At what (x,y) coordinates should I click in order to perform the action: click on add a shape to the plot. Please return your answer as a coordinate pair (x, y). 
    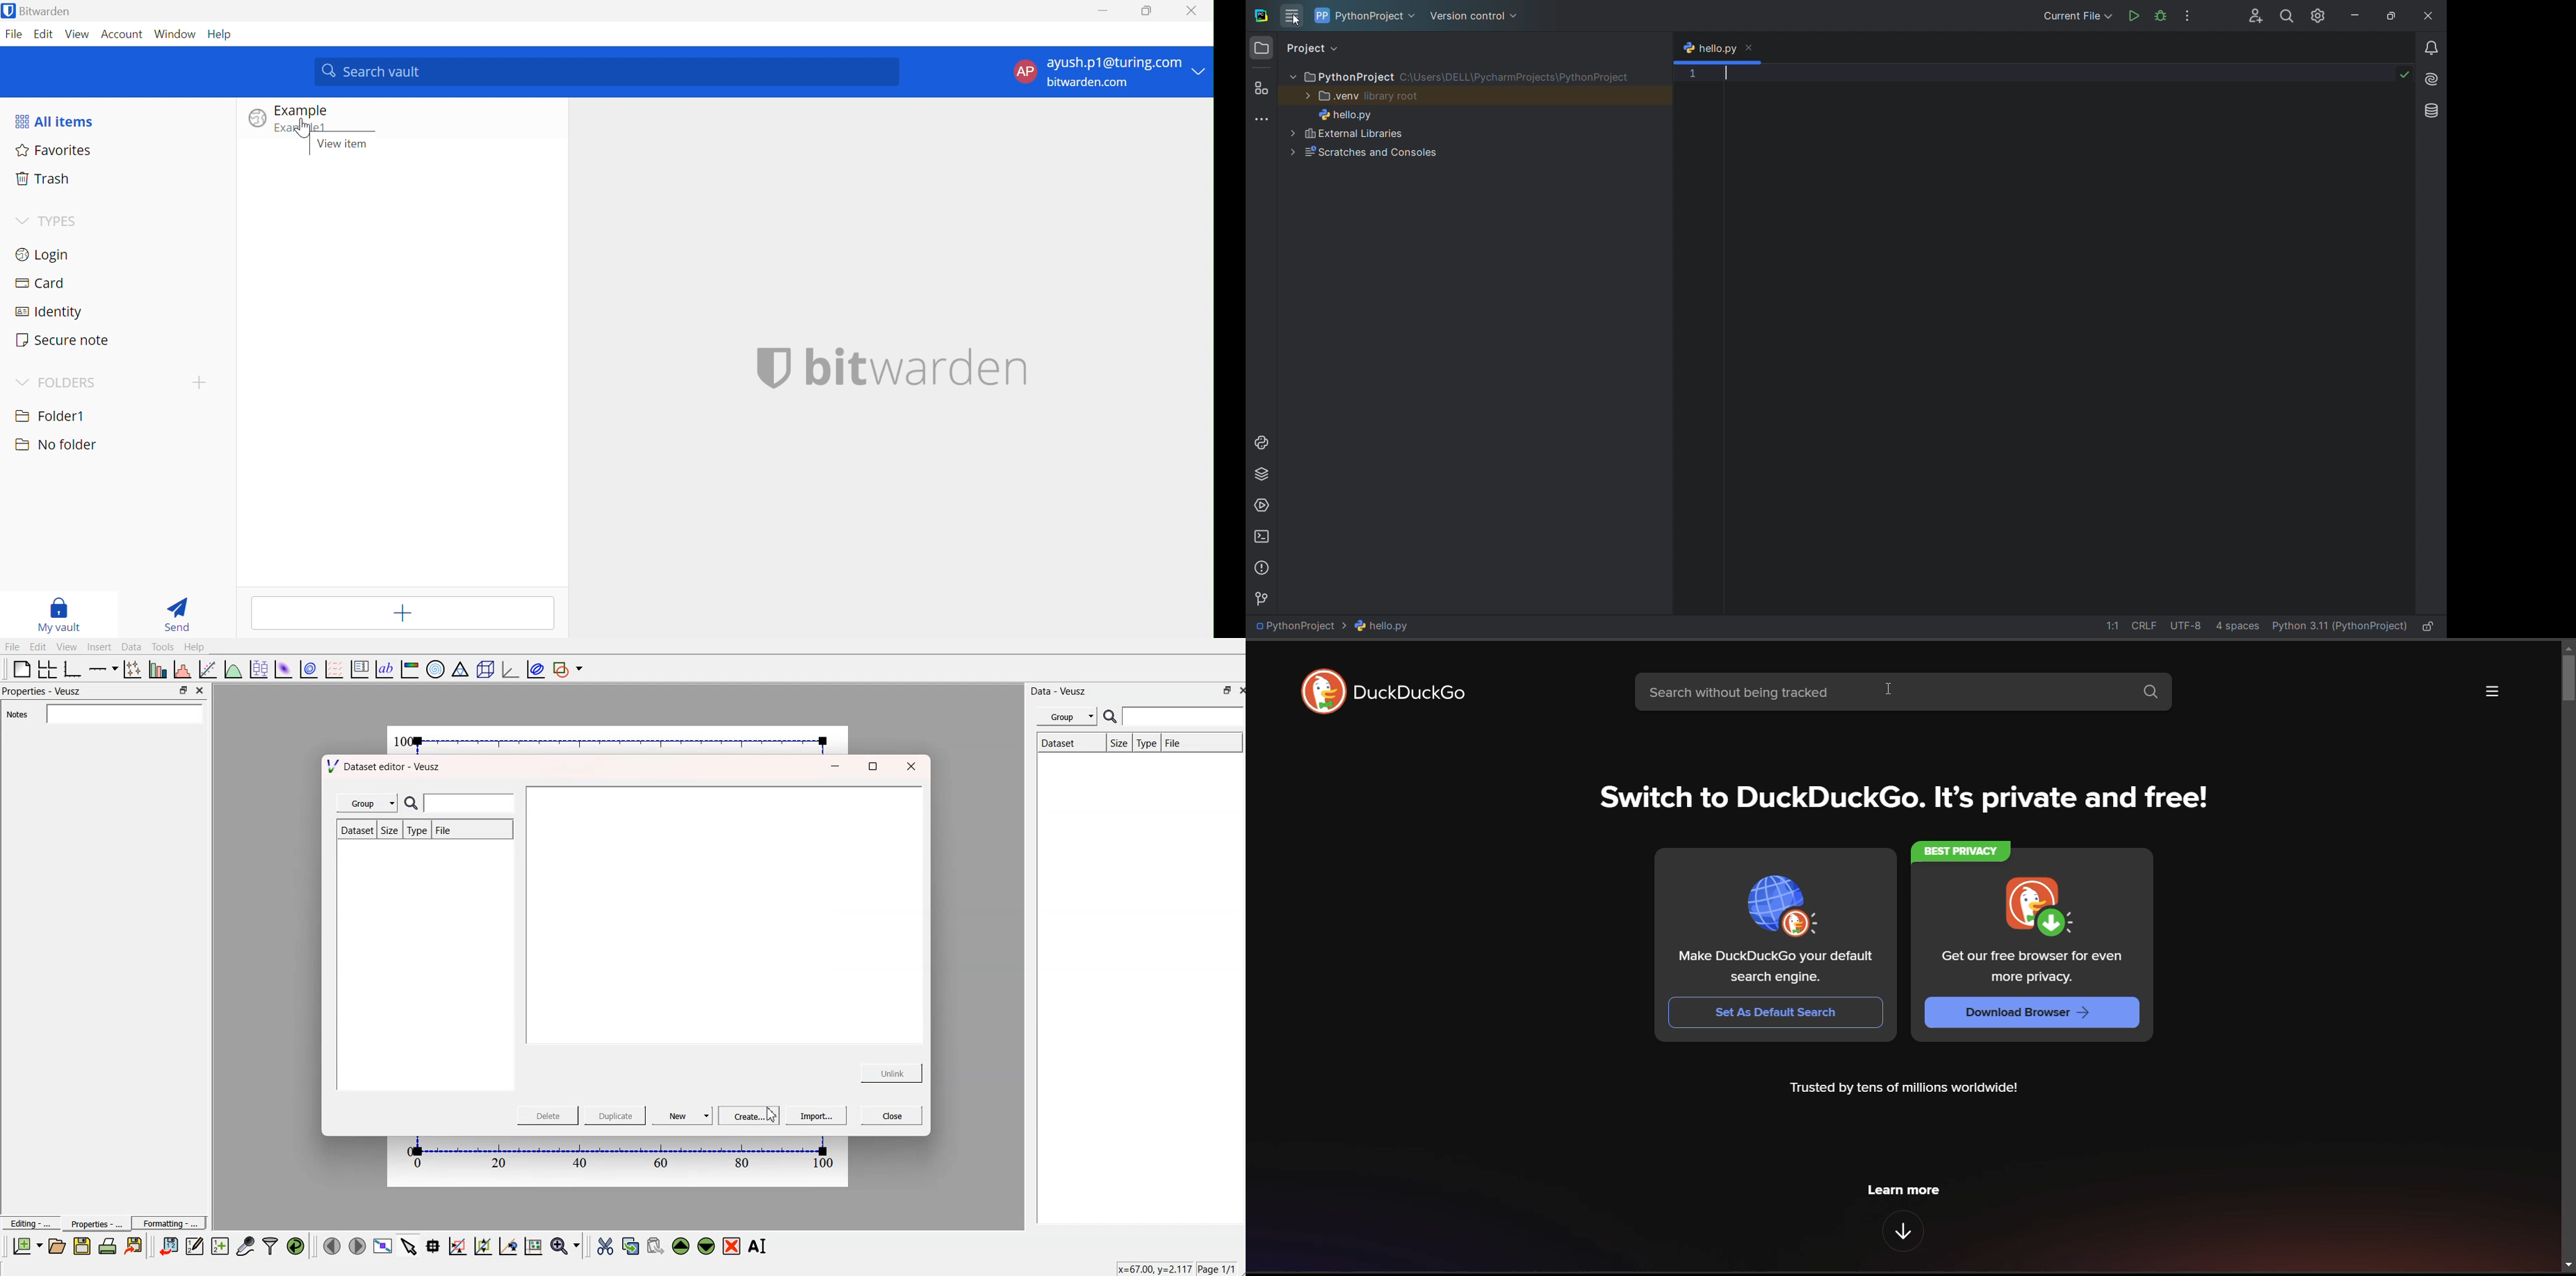
    Looking at the image, I should click on (569, 669).